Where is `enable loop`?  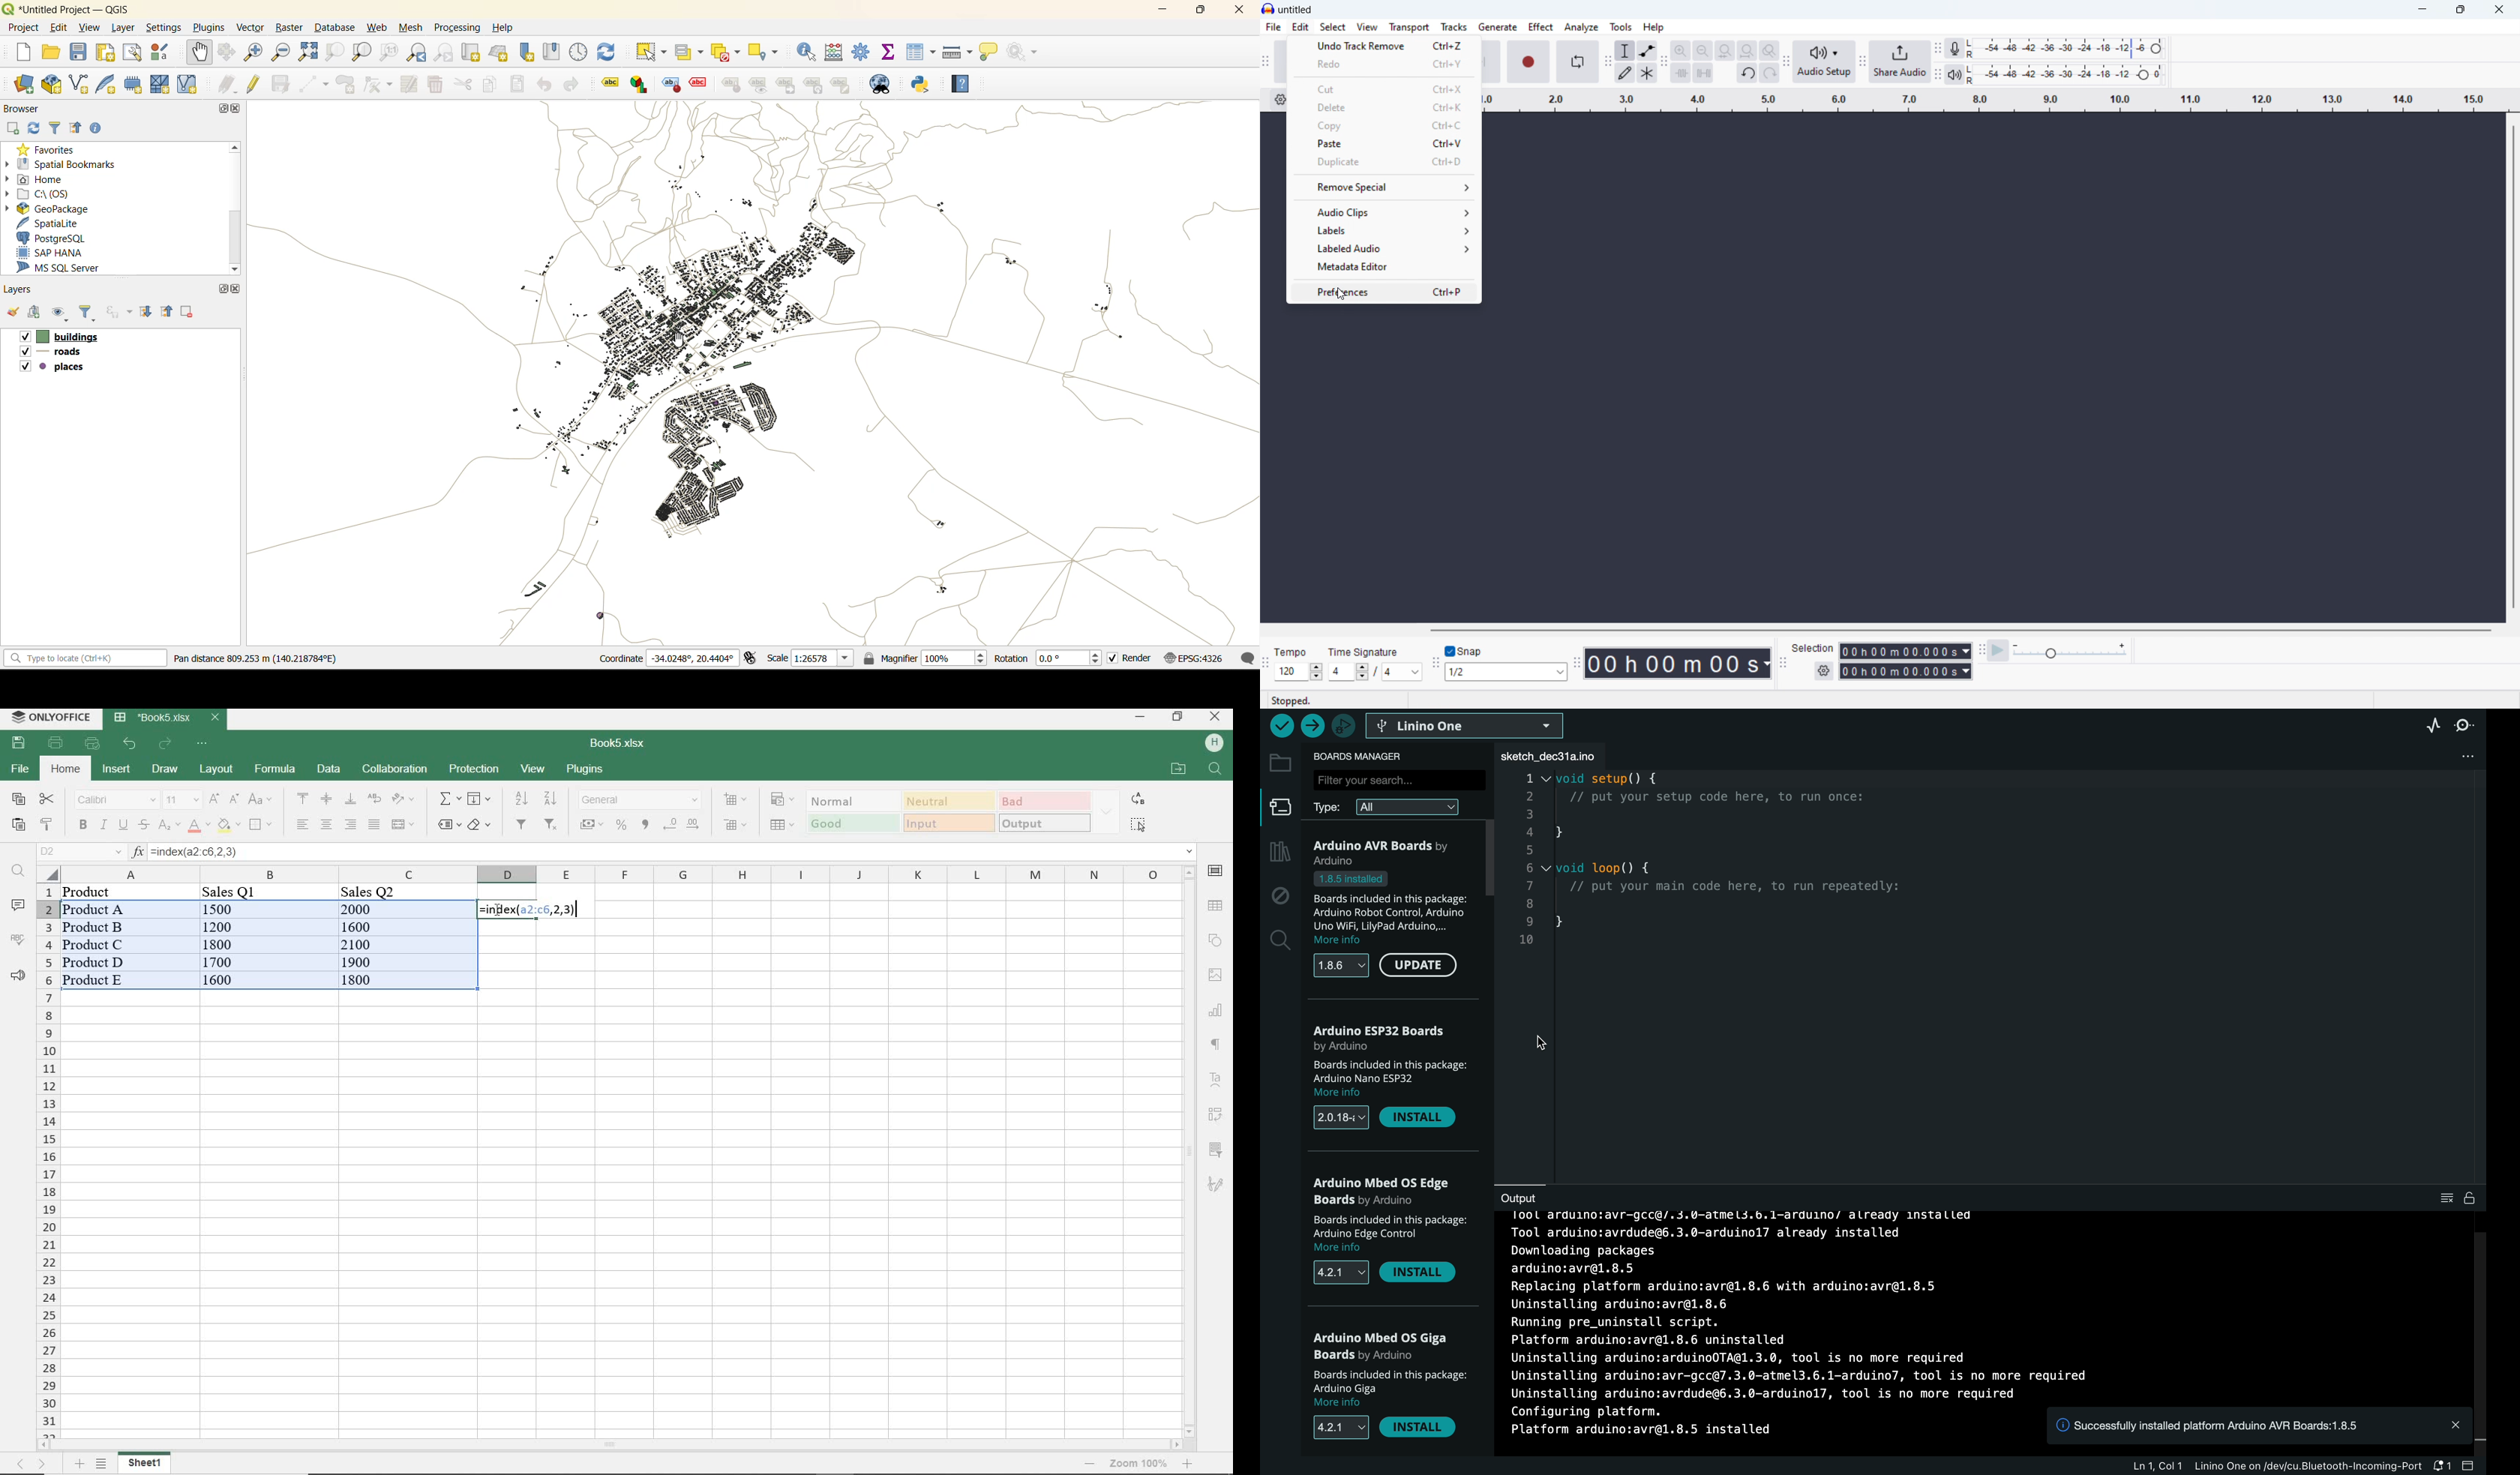
enable loop is located at coordinates (1578, 61).